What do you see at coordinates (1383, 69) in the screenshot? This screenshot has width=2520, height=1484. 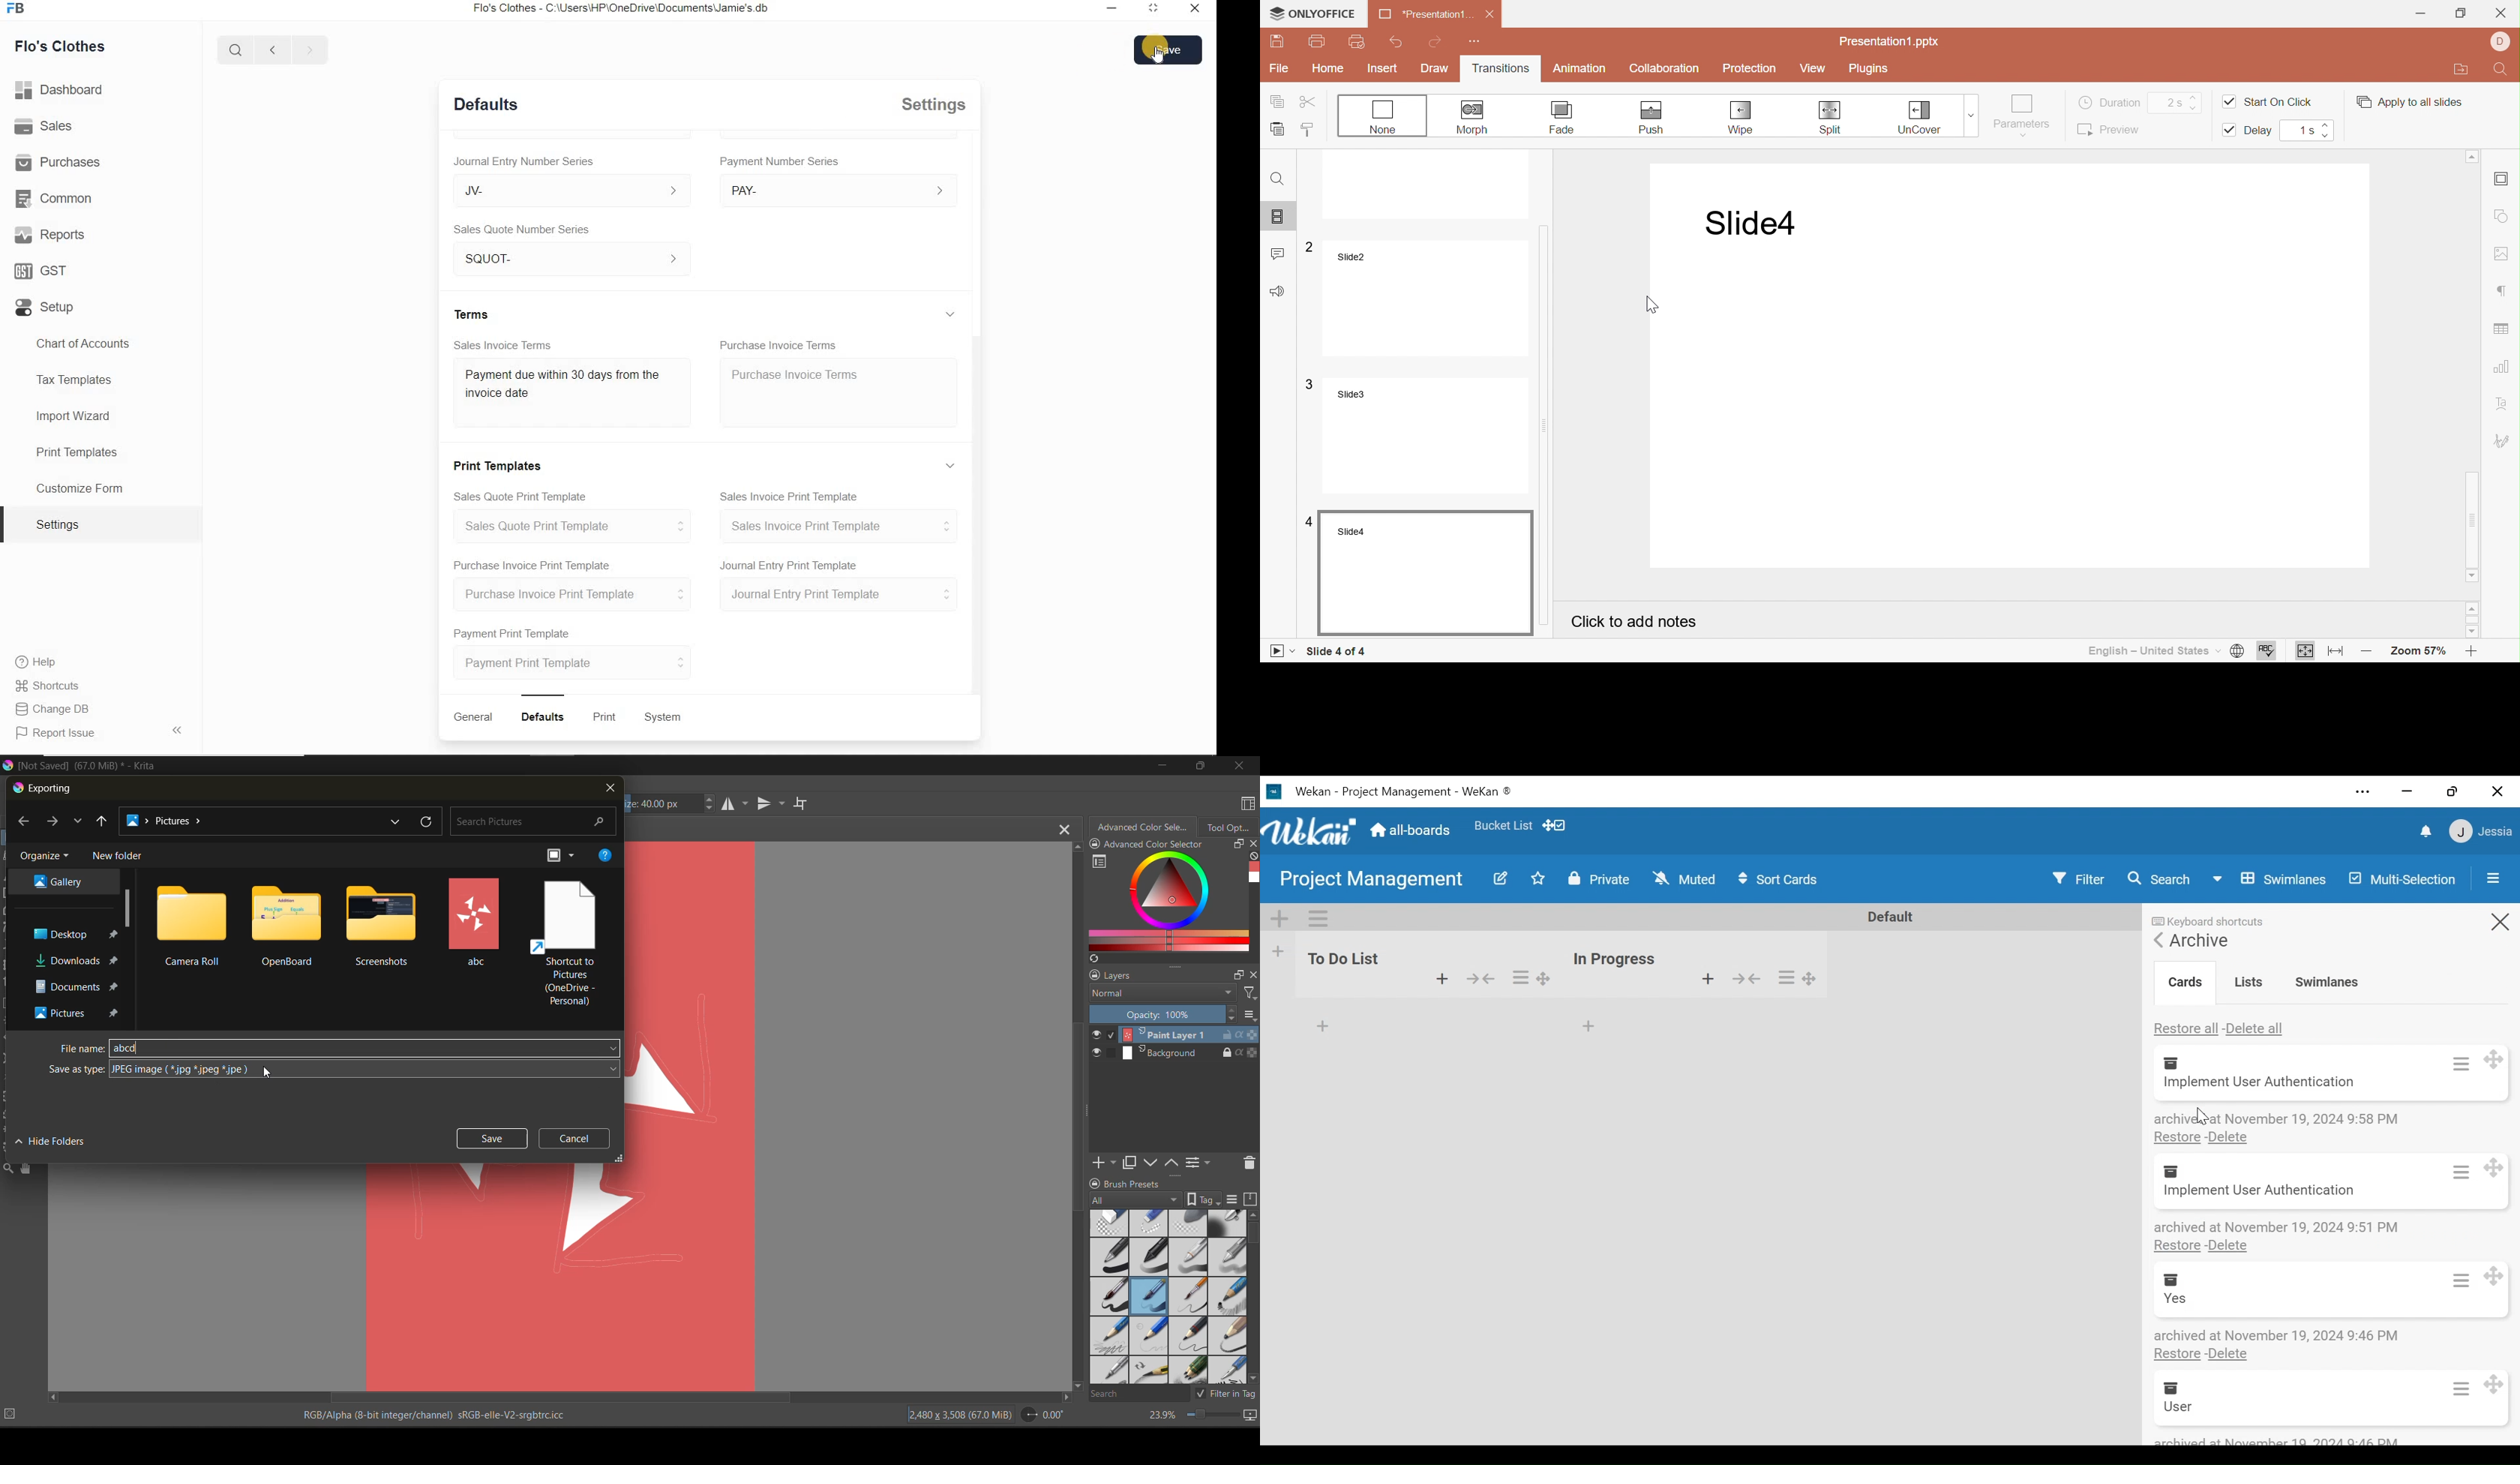 I see `Insert` at bounding box center [1383, 69].